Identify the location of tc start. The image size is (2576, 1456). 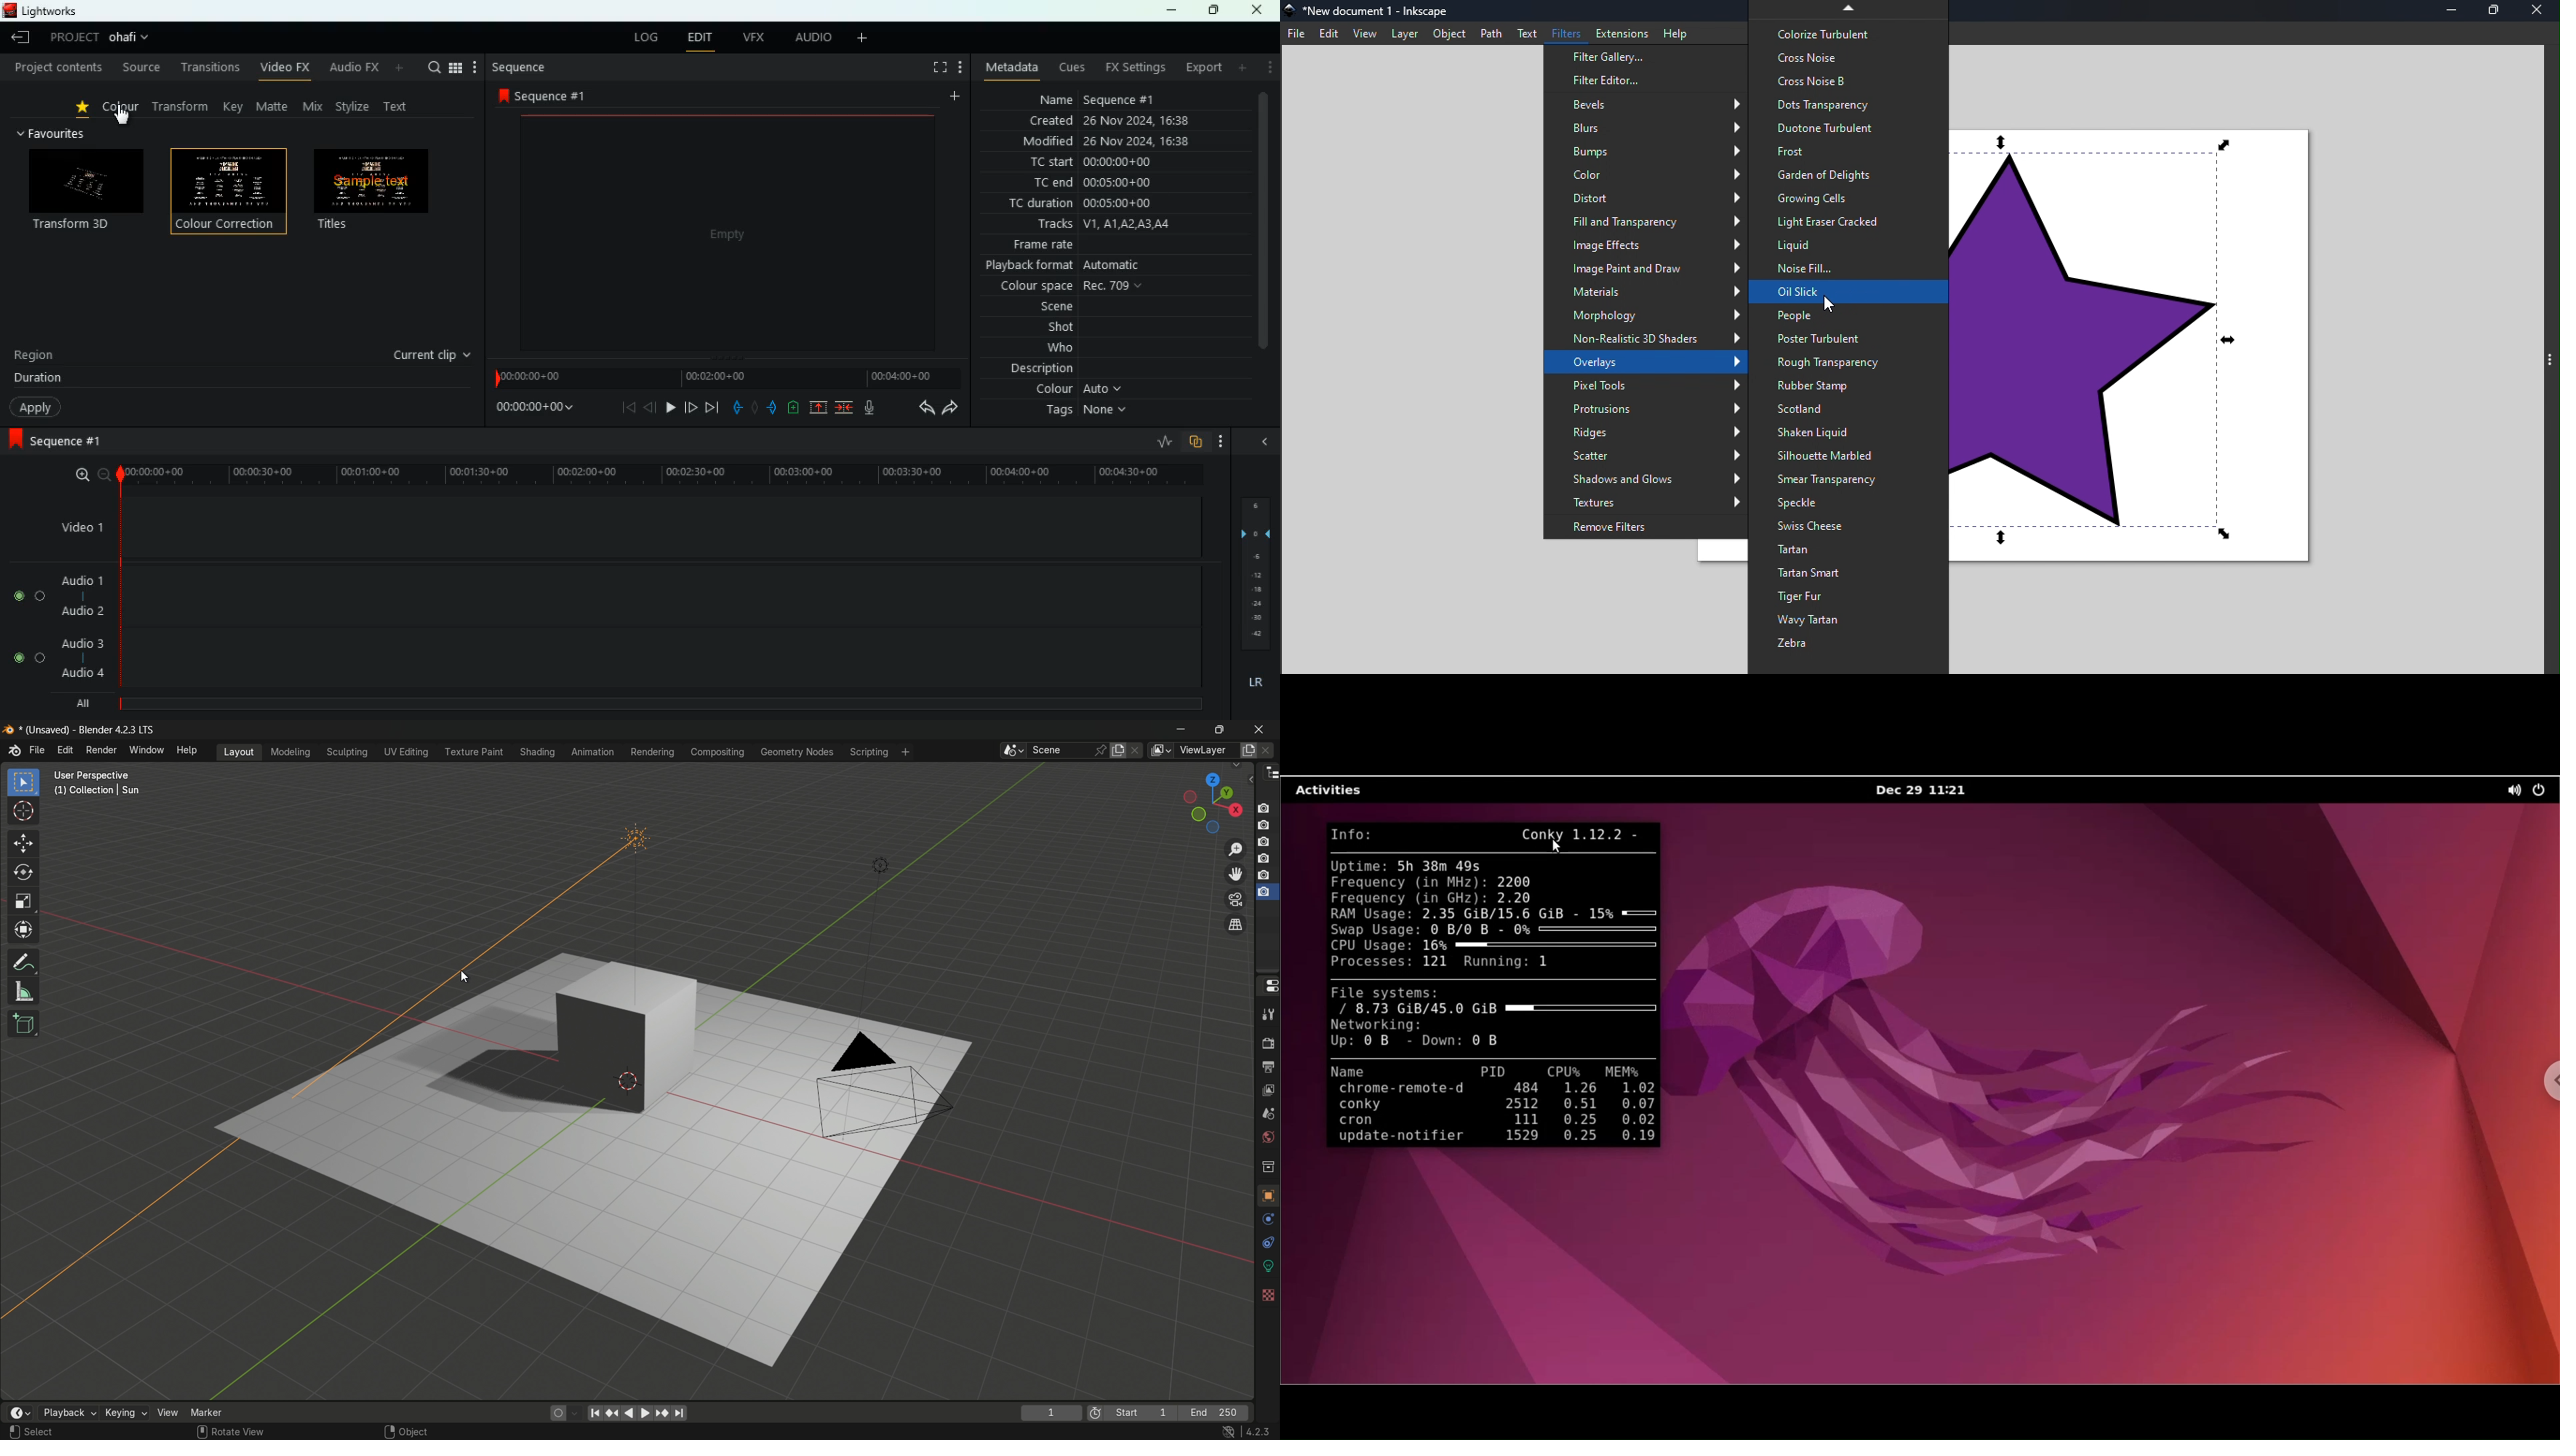
(1109, 163).